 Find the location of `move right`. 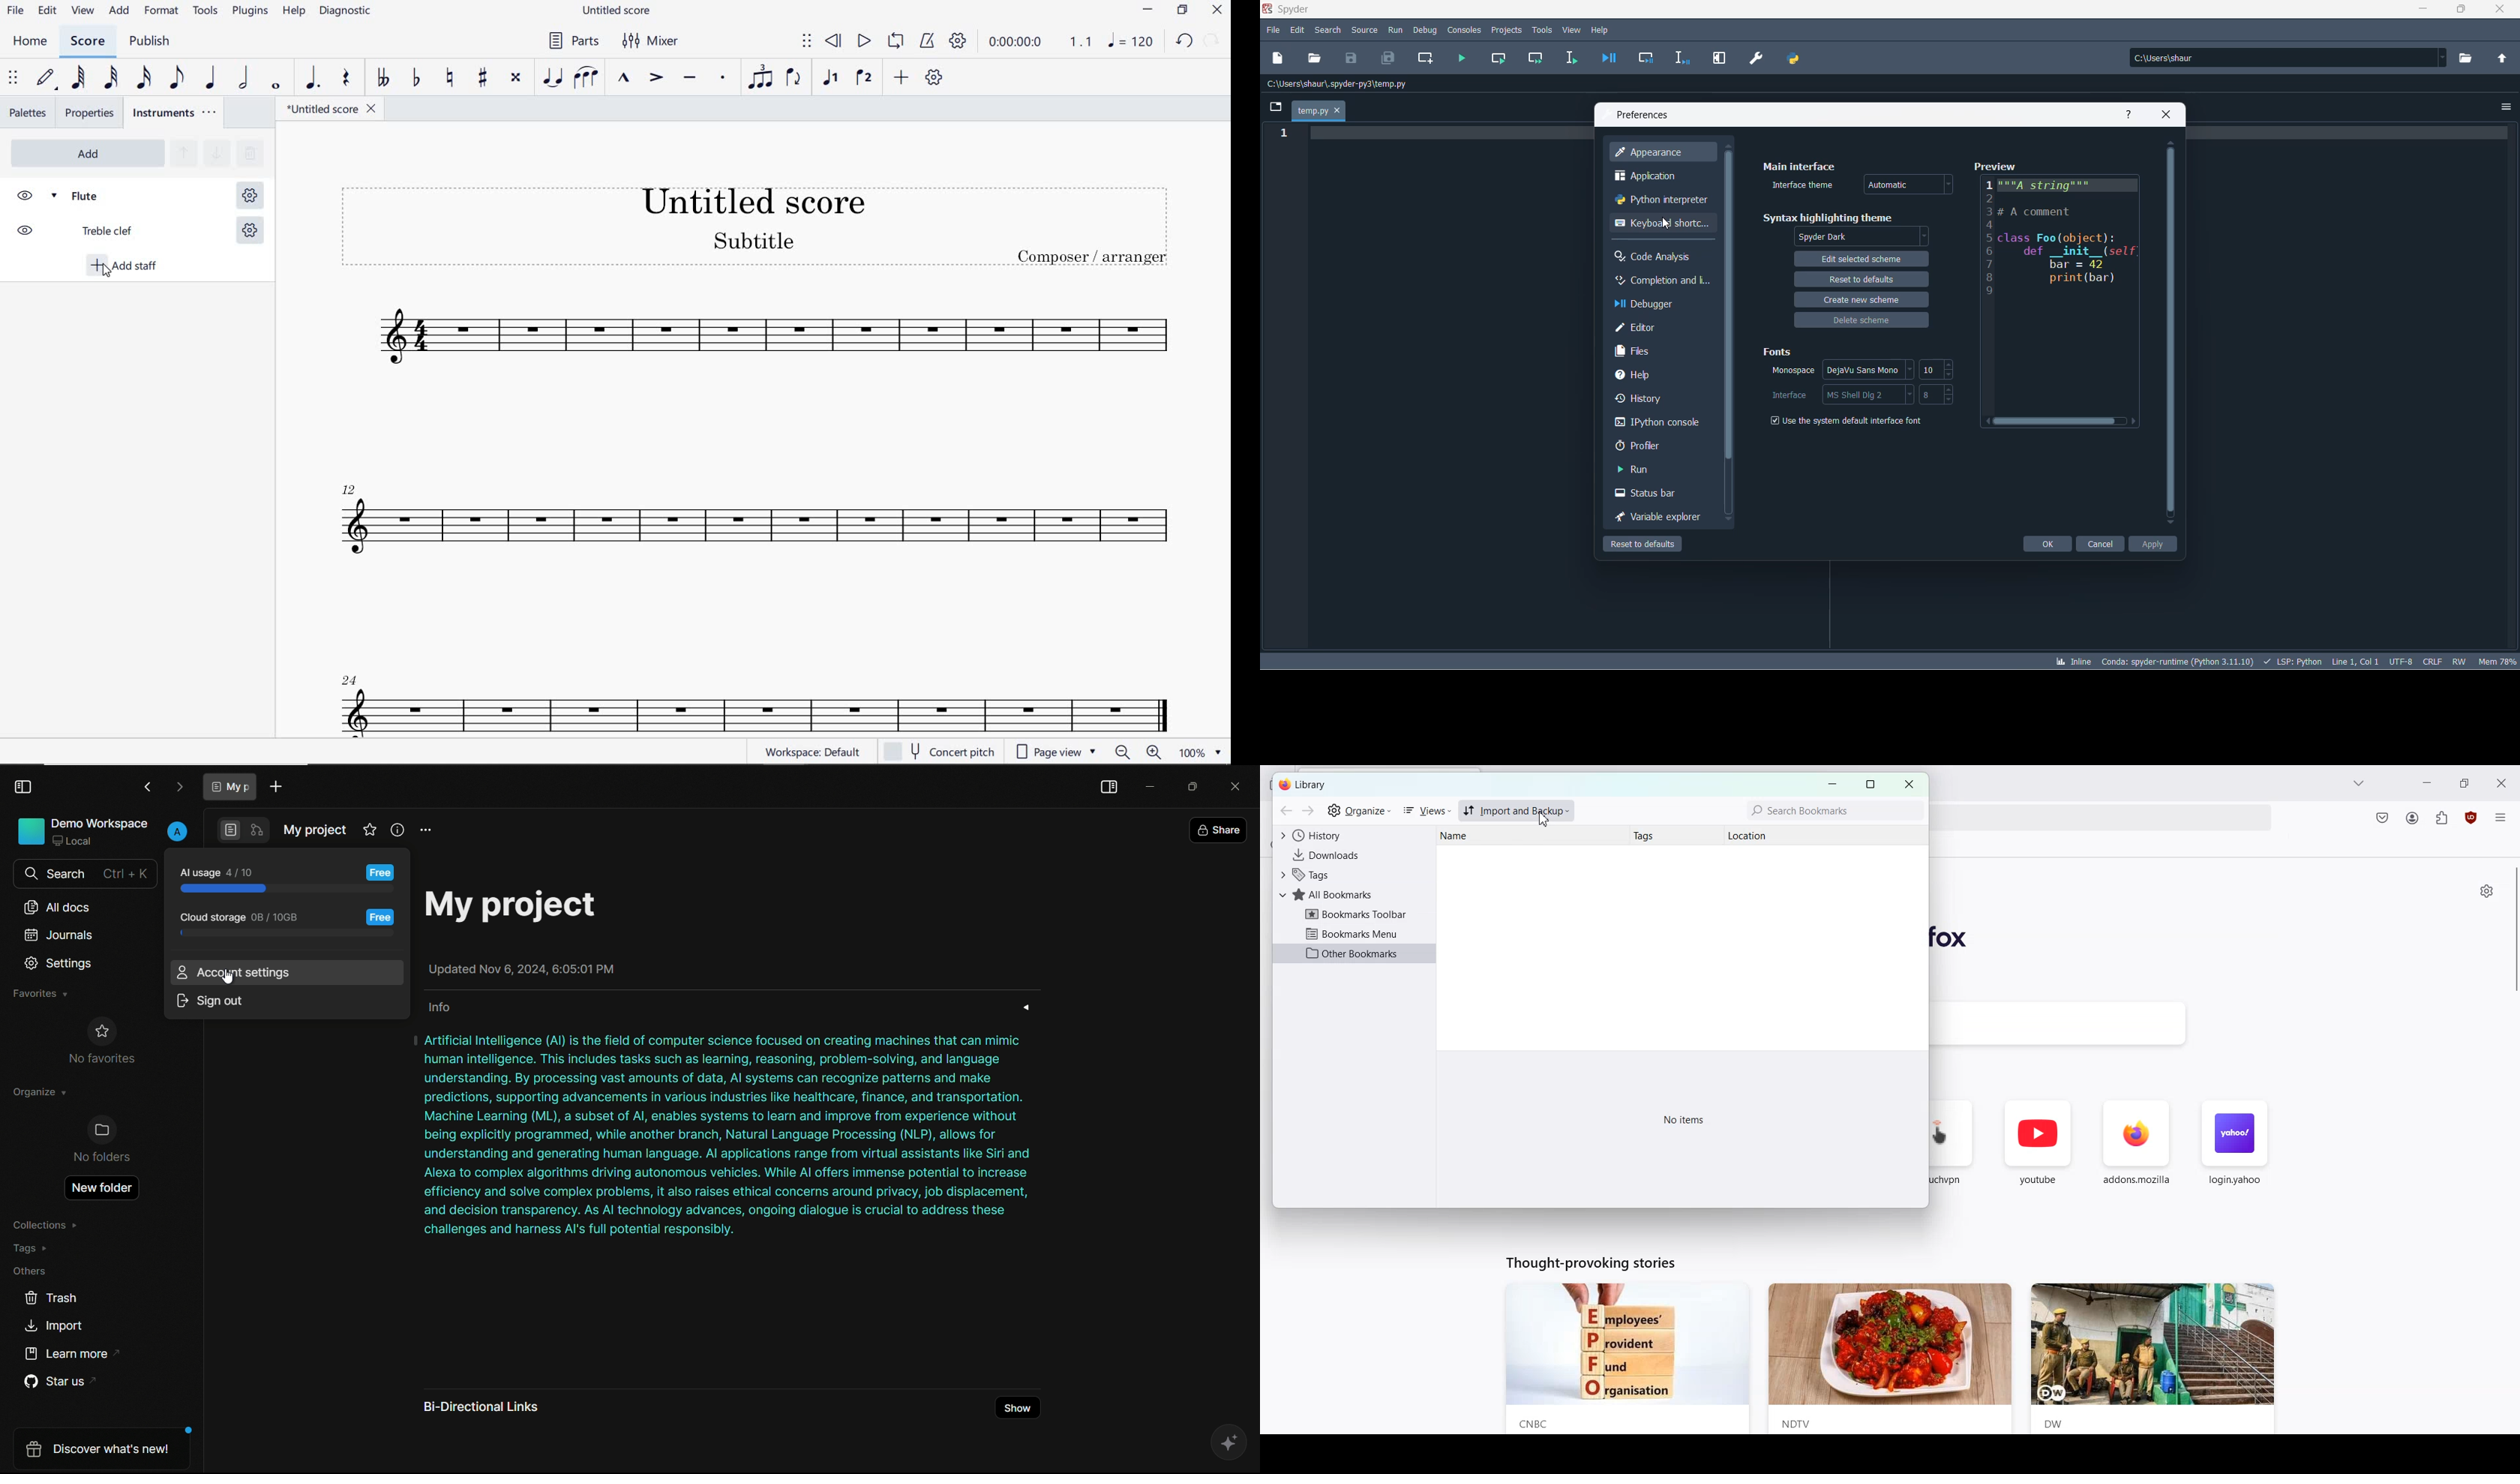

move right is located at coordinates (2134, 422).